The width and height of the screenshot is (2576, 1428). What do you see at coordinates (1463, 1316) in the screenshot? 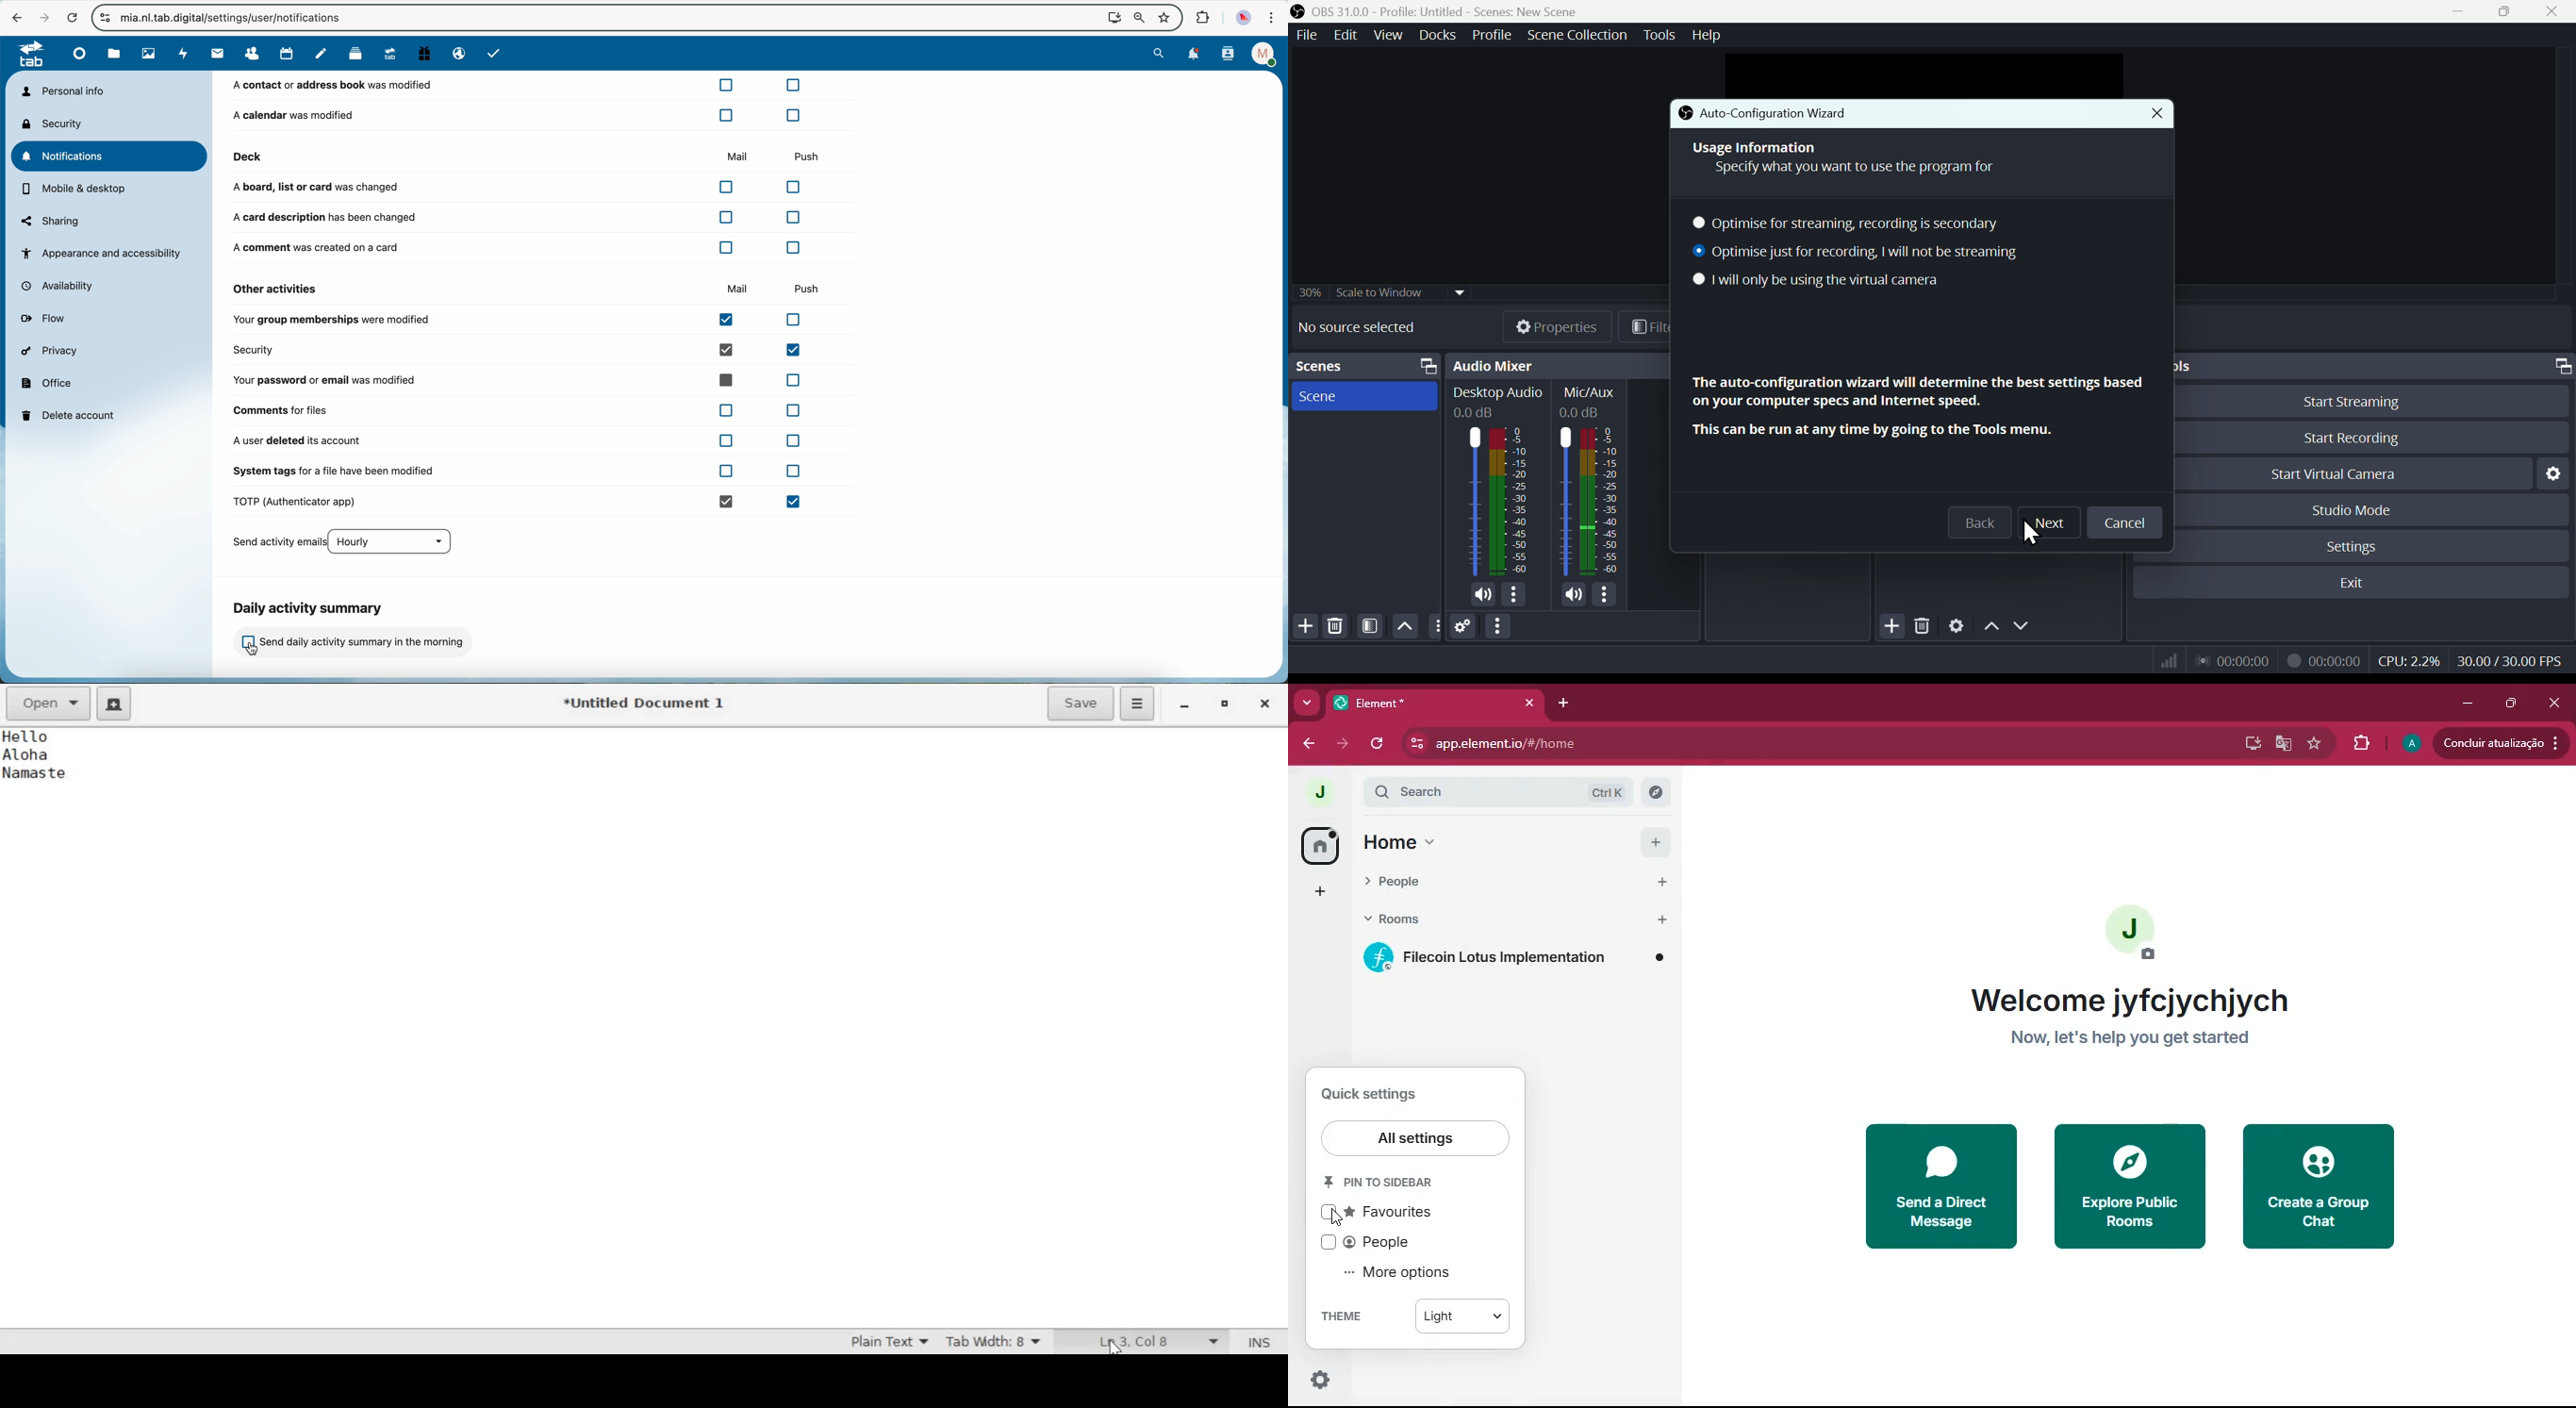
I see `Light` at bounding box center [1463, 1316].